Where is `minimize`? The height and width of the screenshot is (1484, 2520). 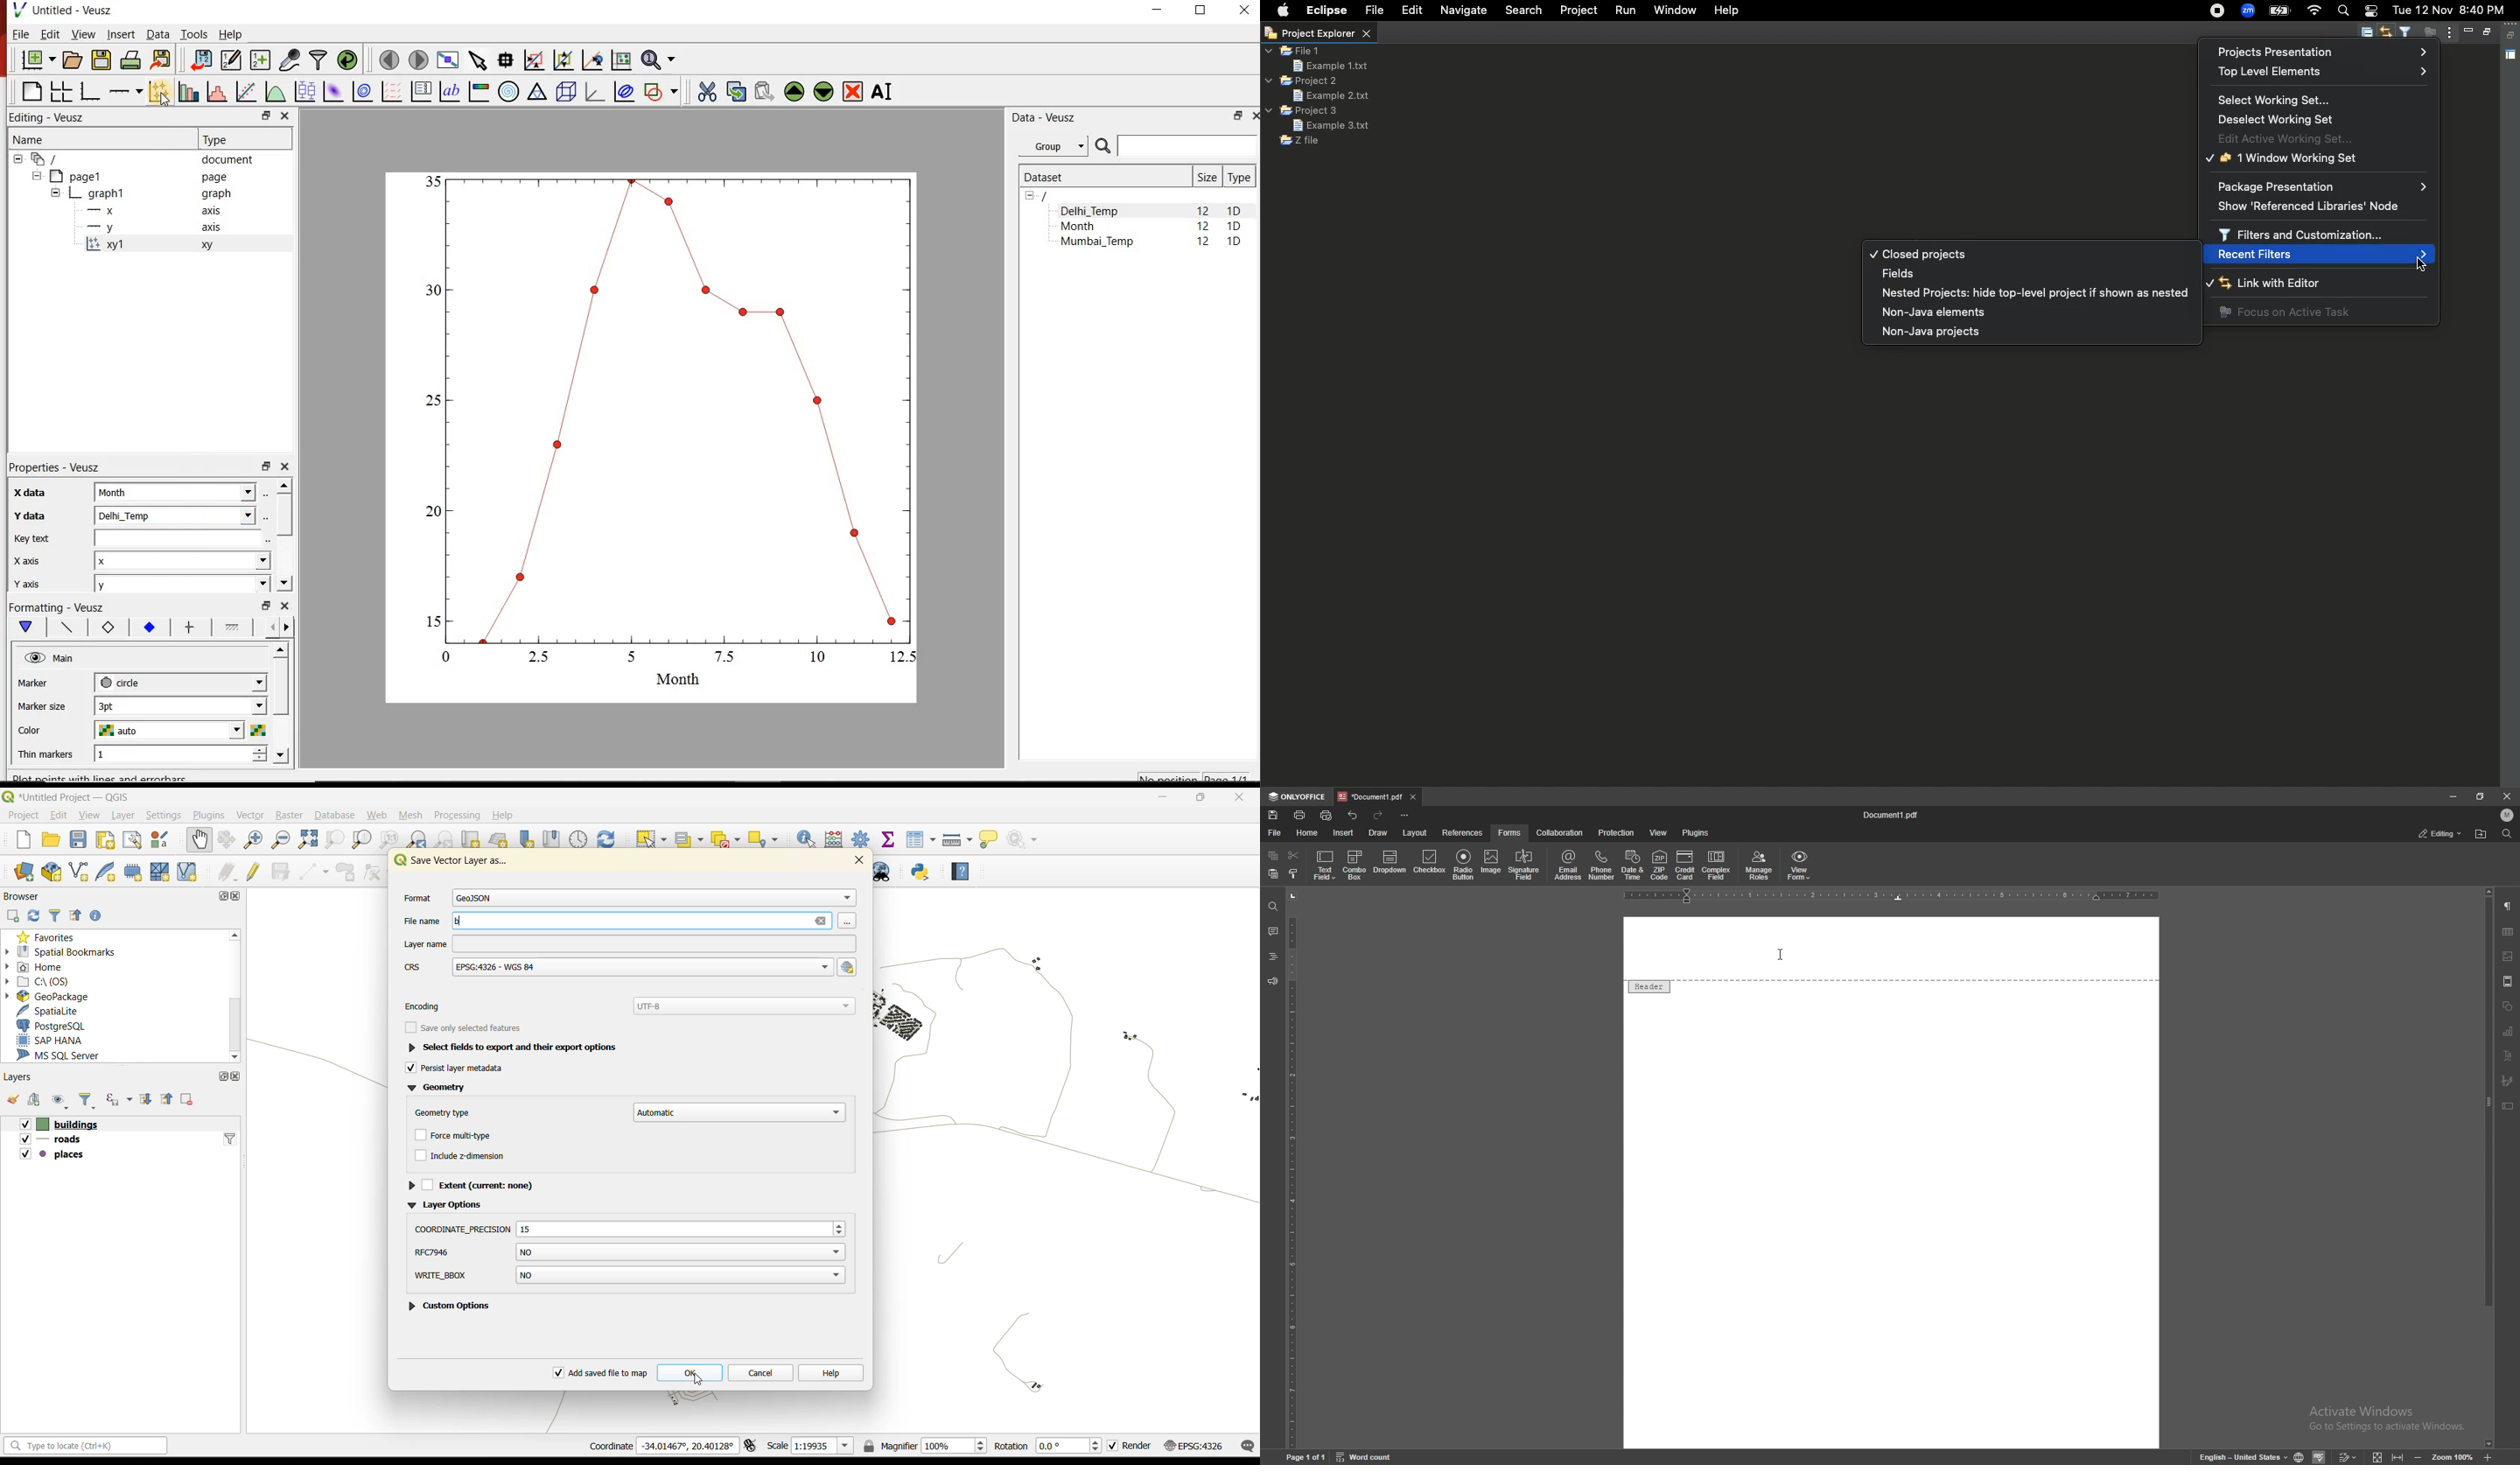
minimize is located at coordinates (1158, 800).